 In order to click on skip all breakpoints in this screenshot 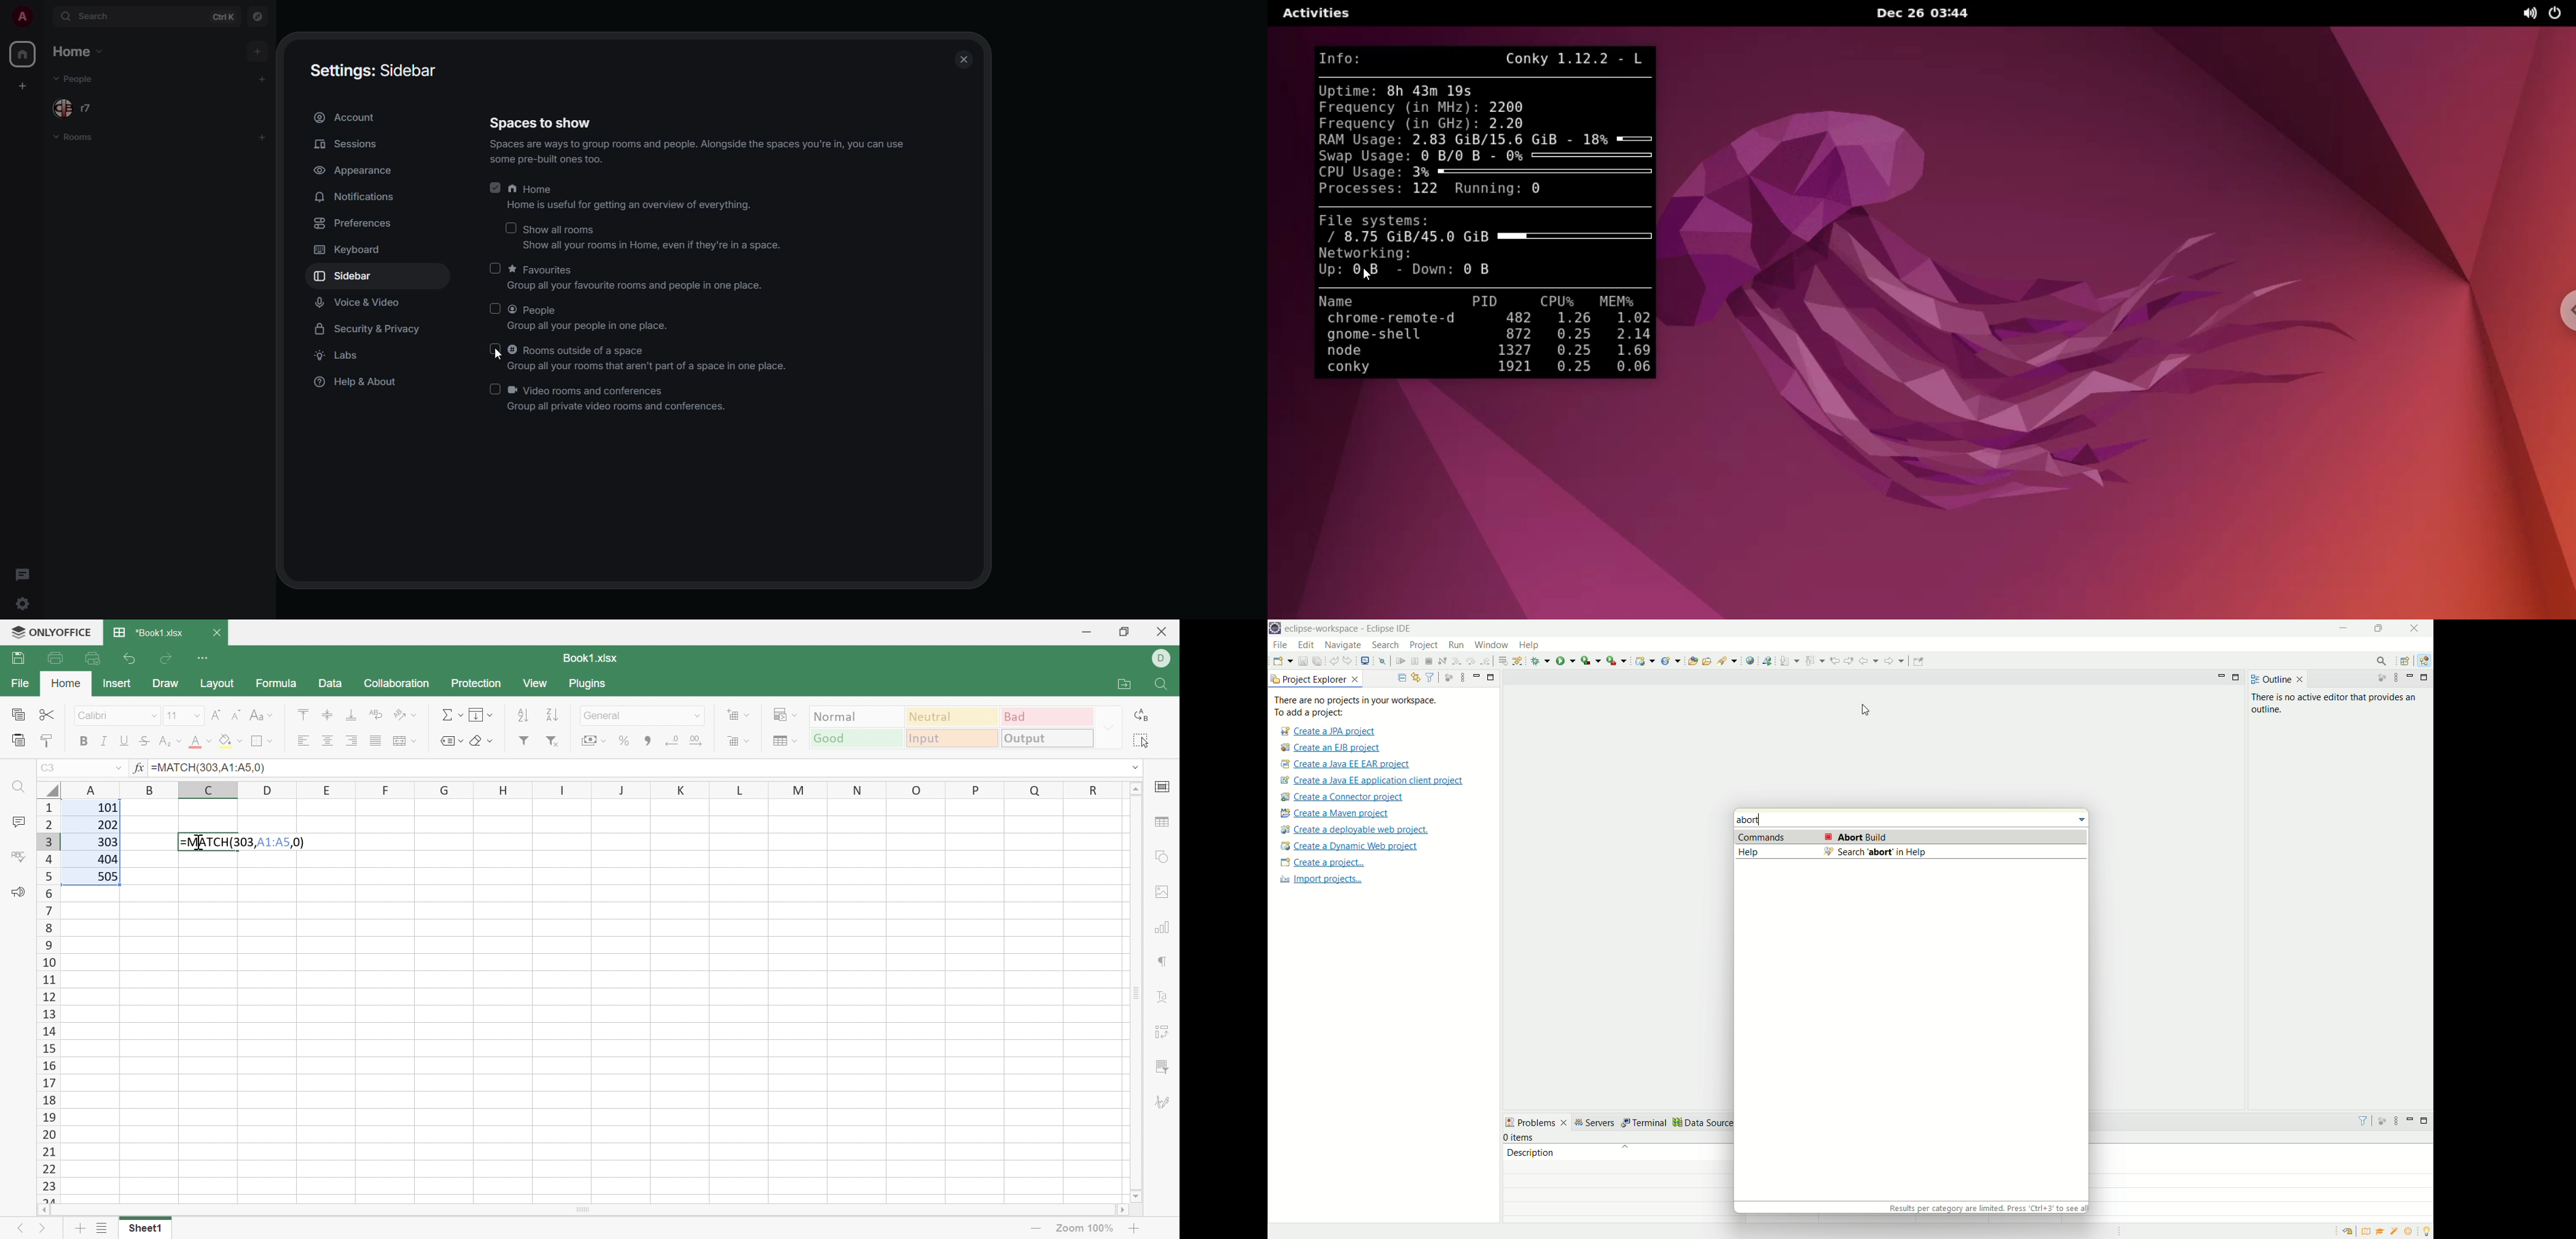, I will do `click(1382, 662)`.